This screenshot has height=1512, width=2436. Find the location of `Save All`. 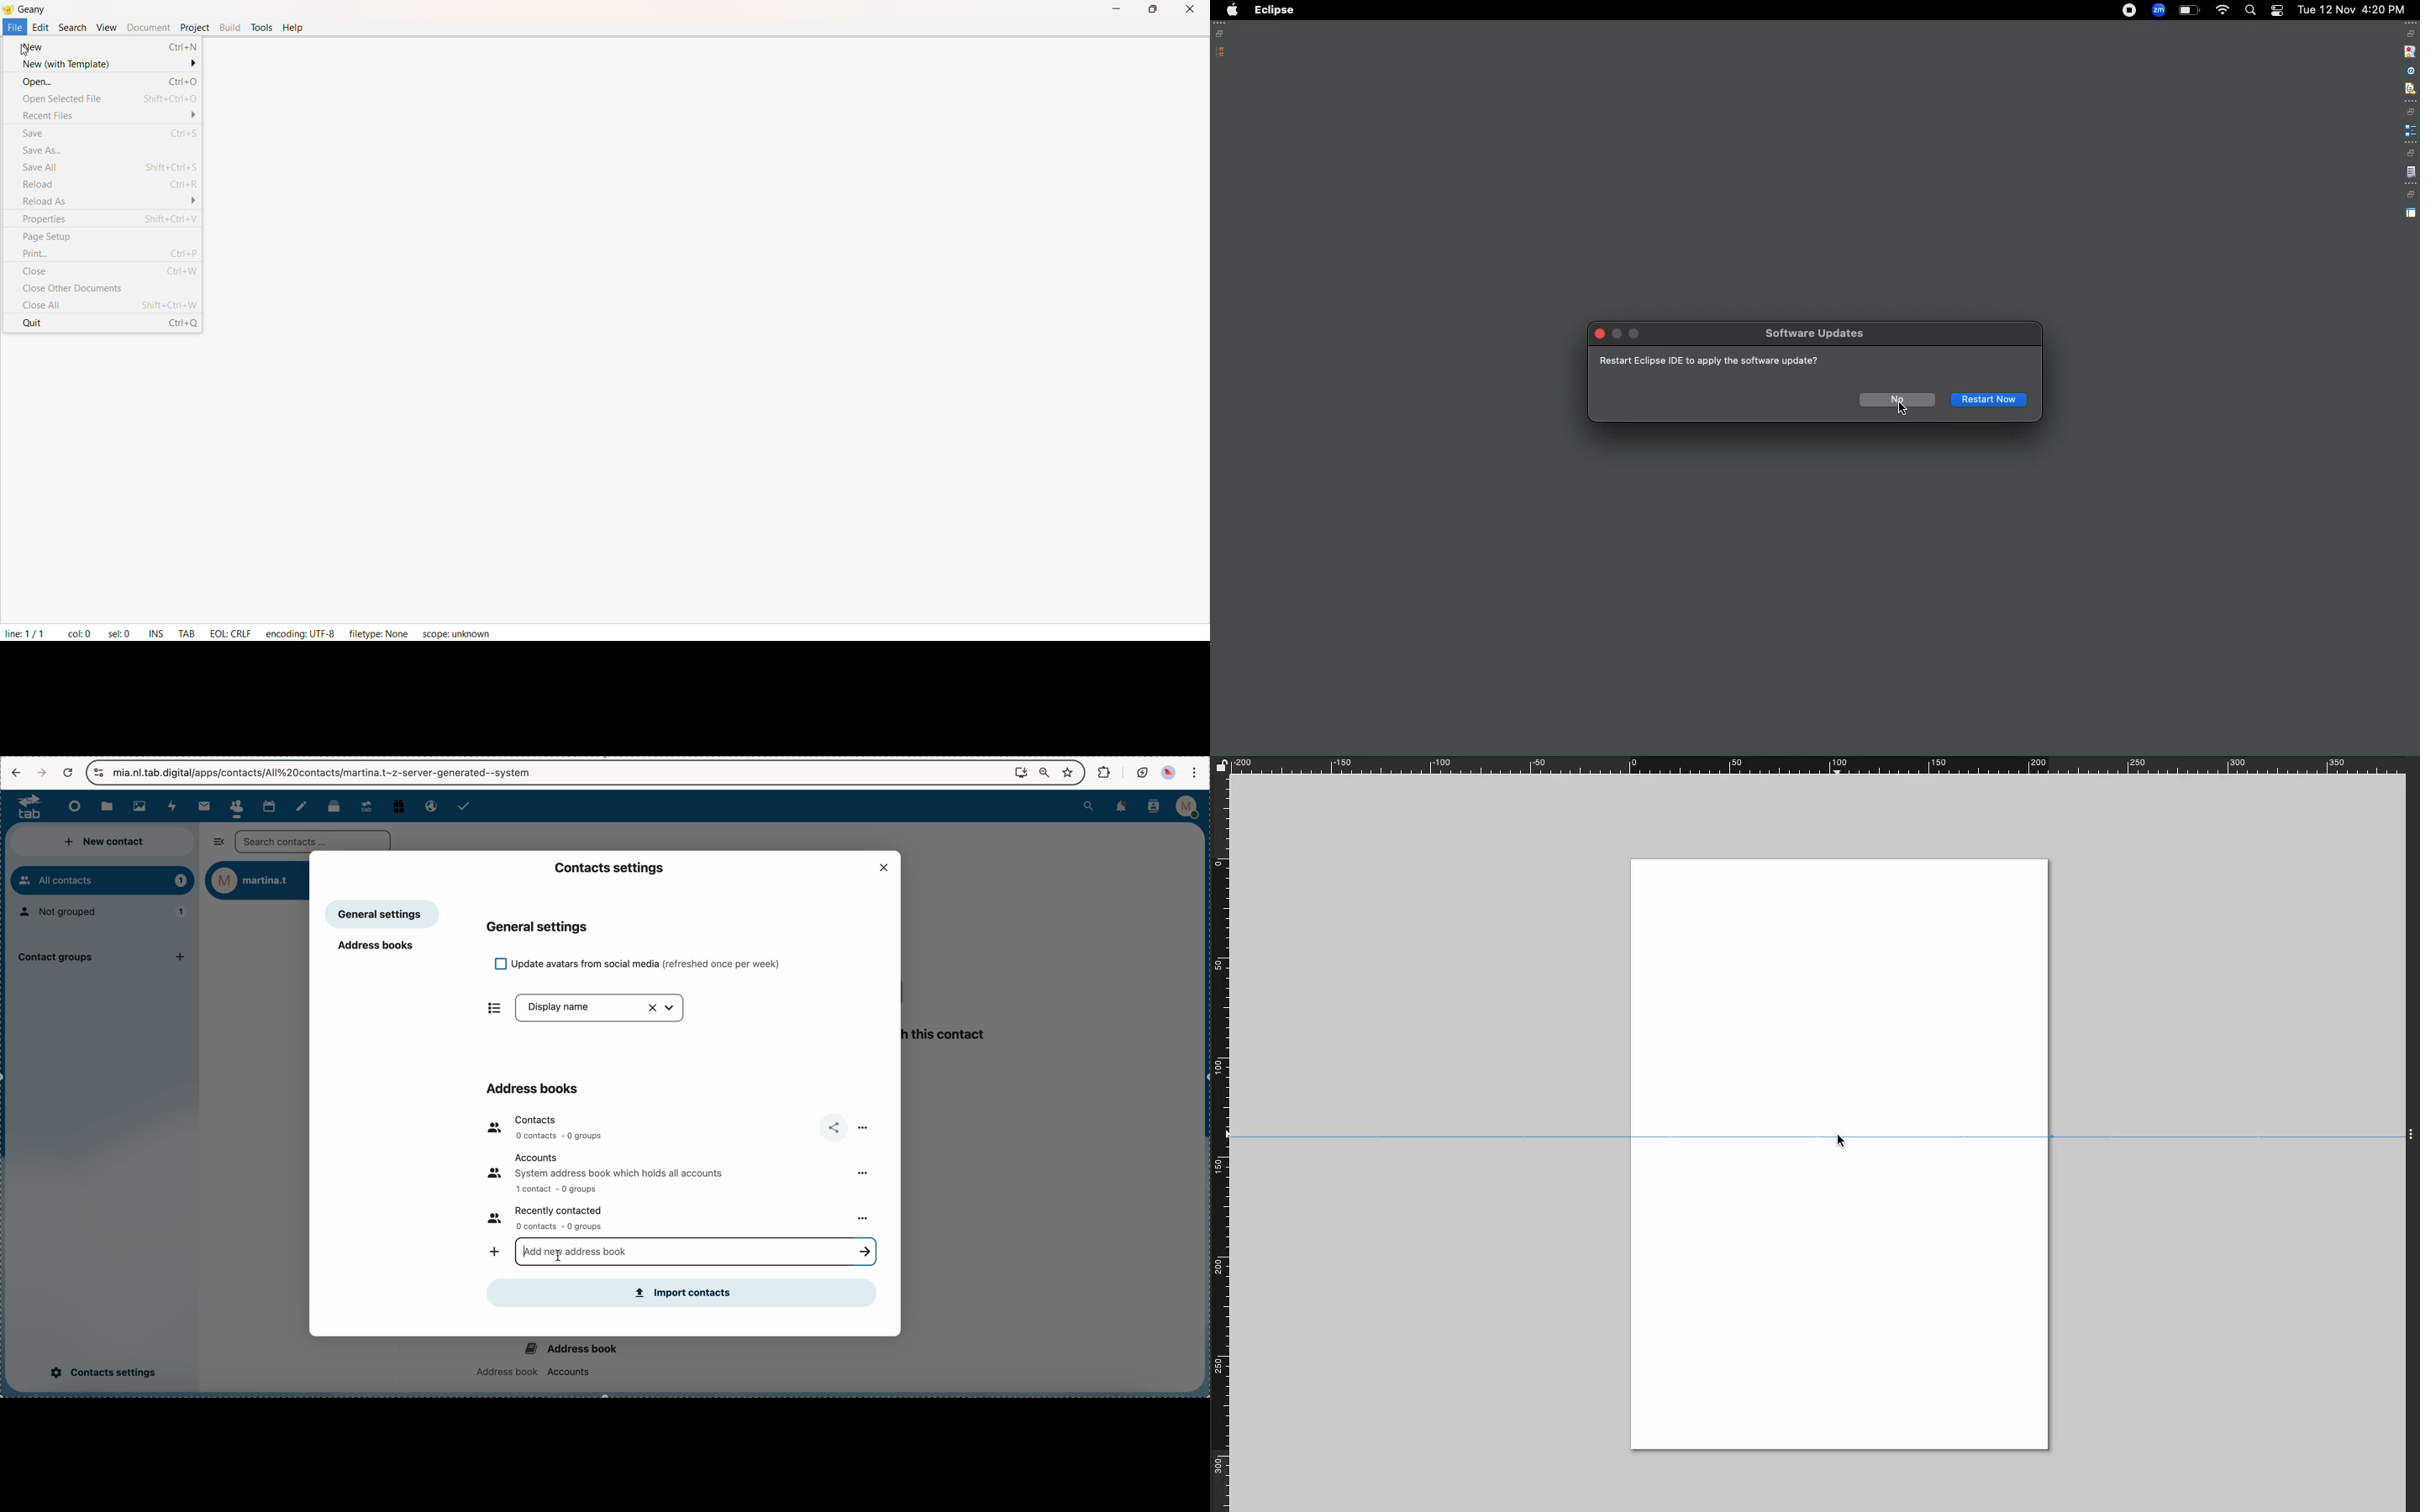

Save All is located at coordinates (108, 168).